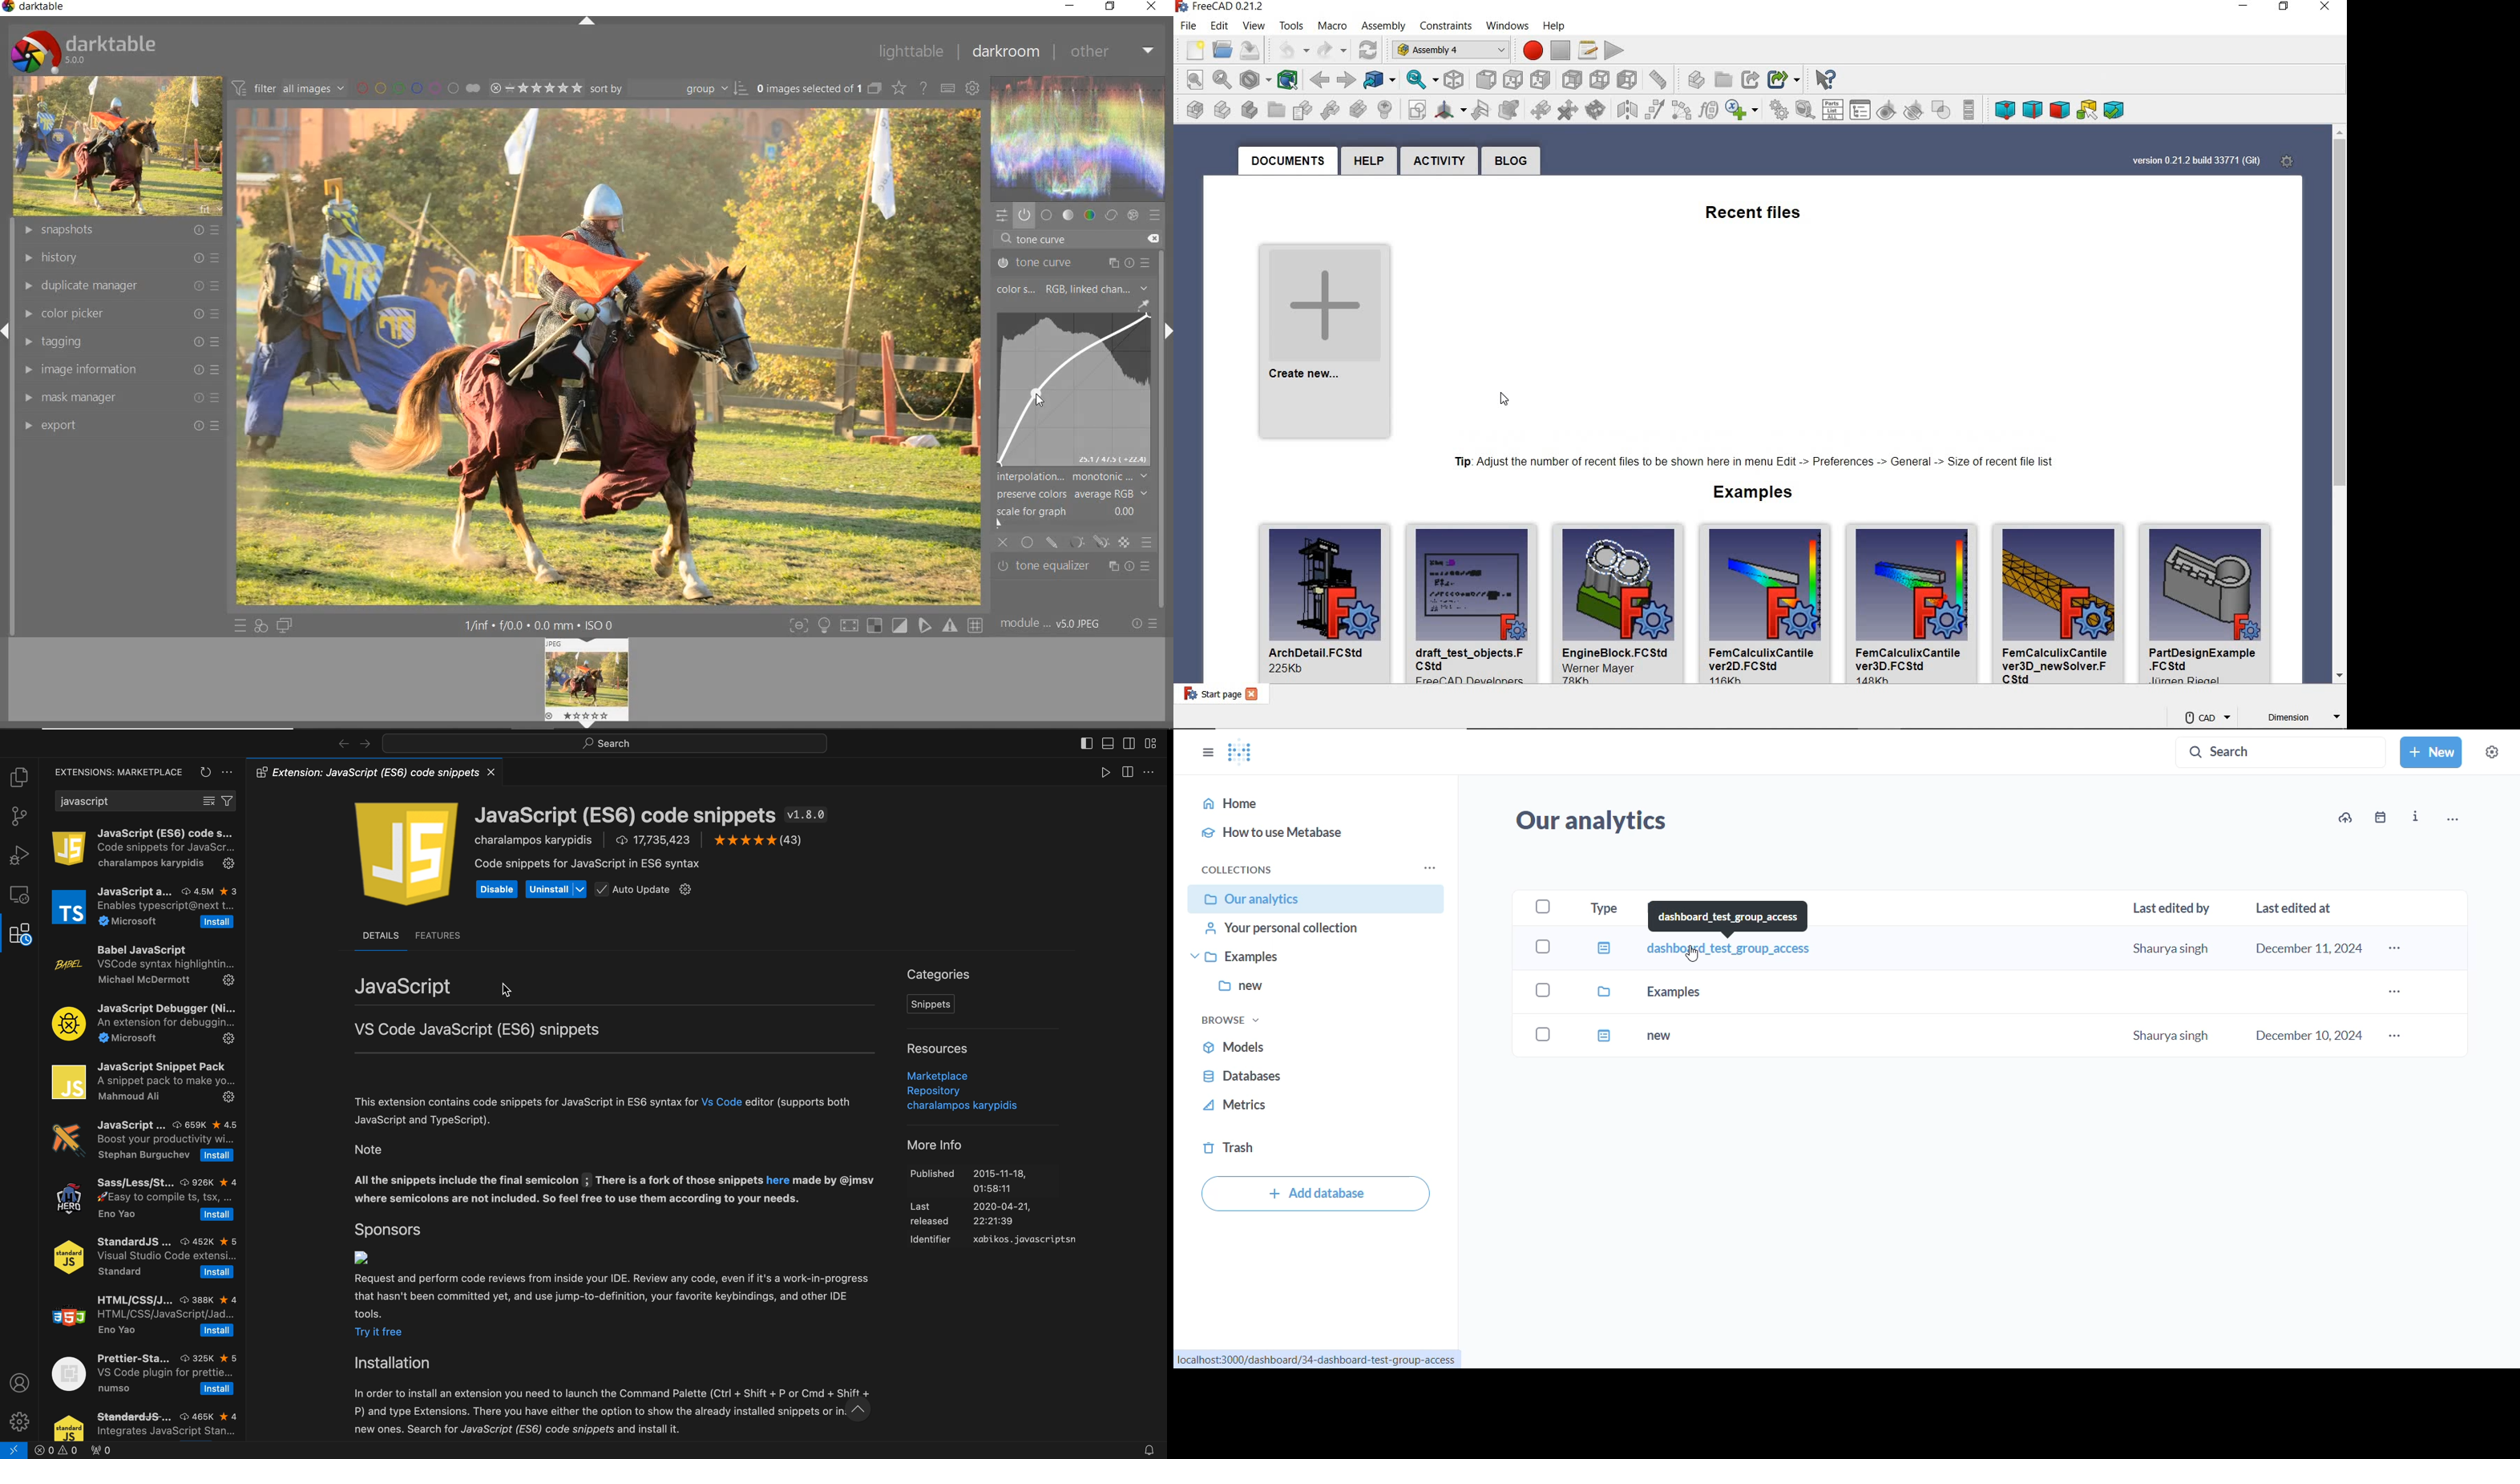  I want to click on MAKE LINK, so click(1750, 78).